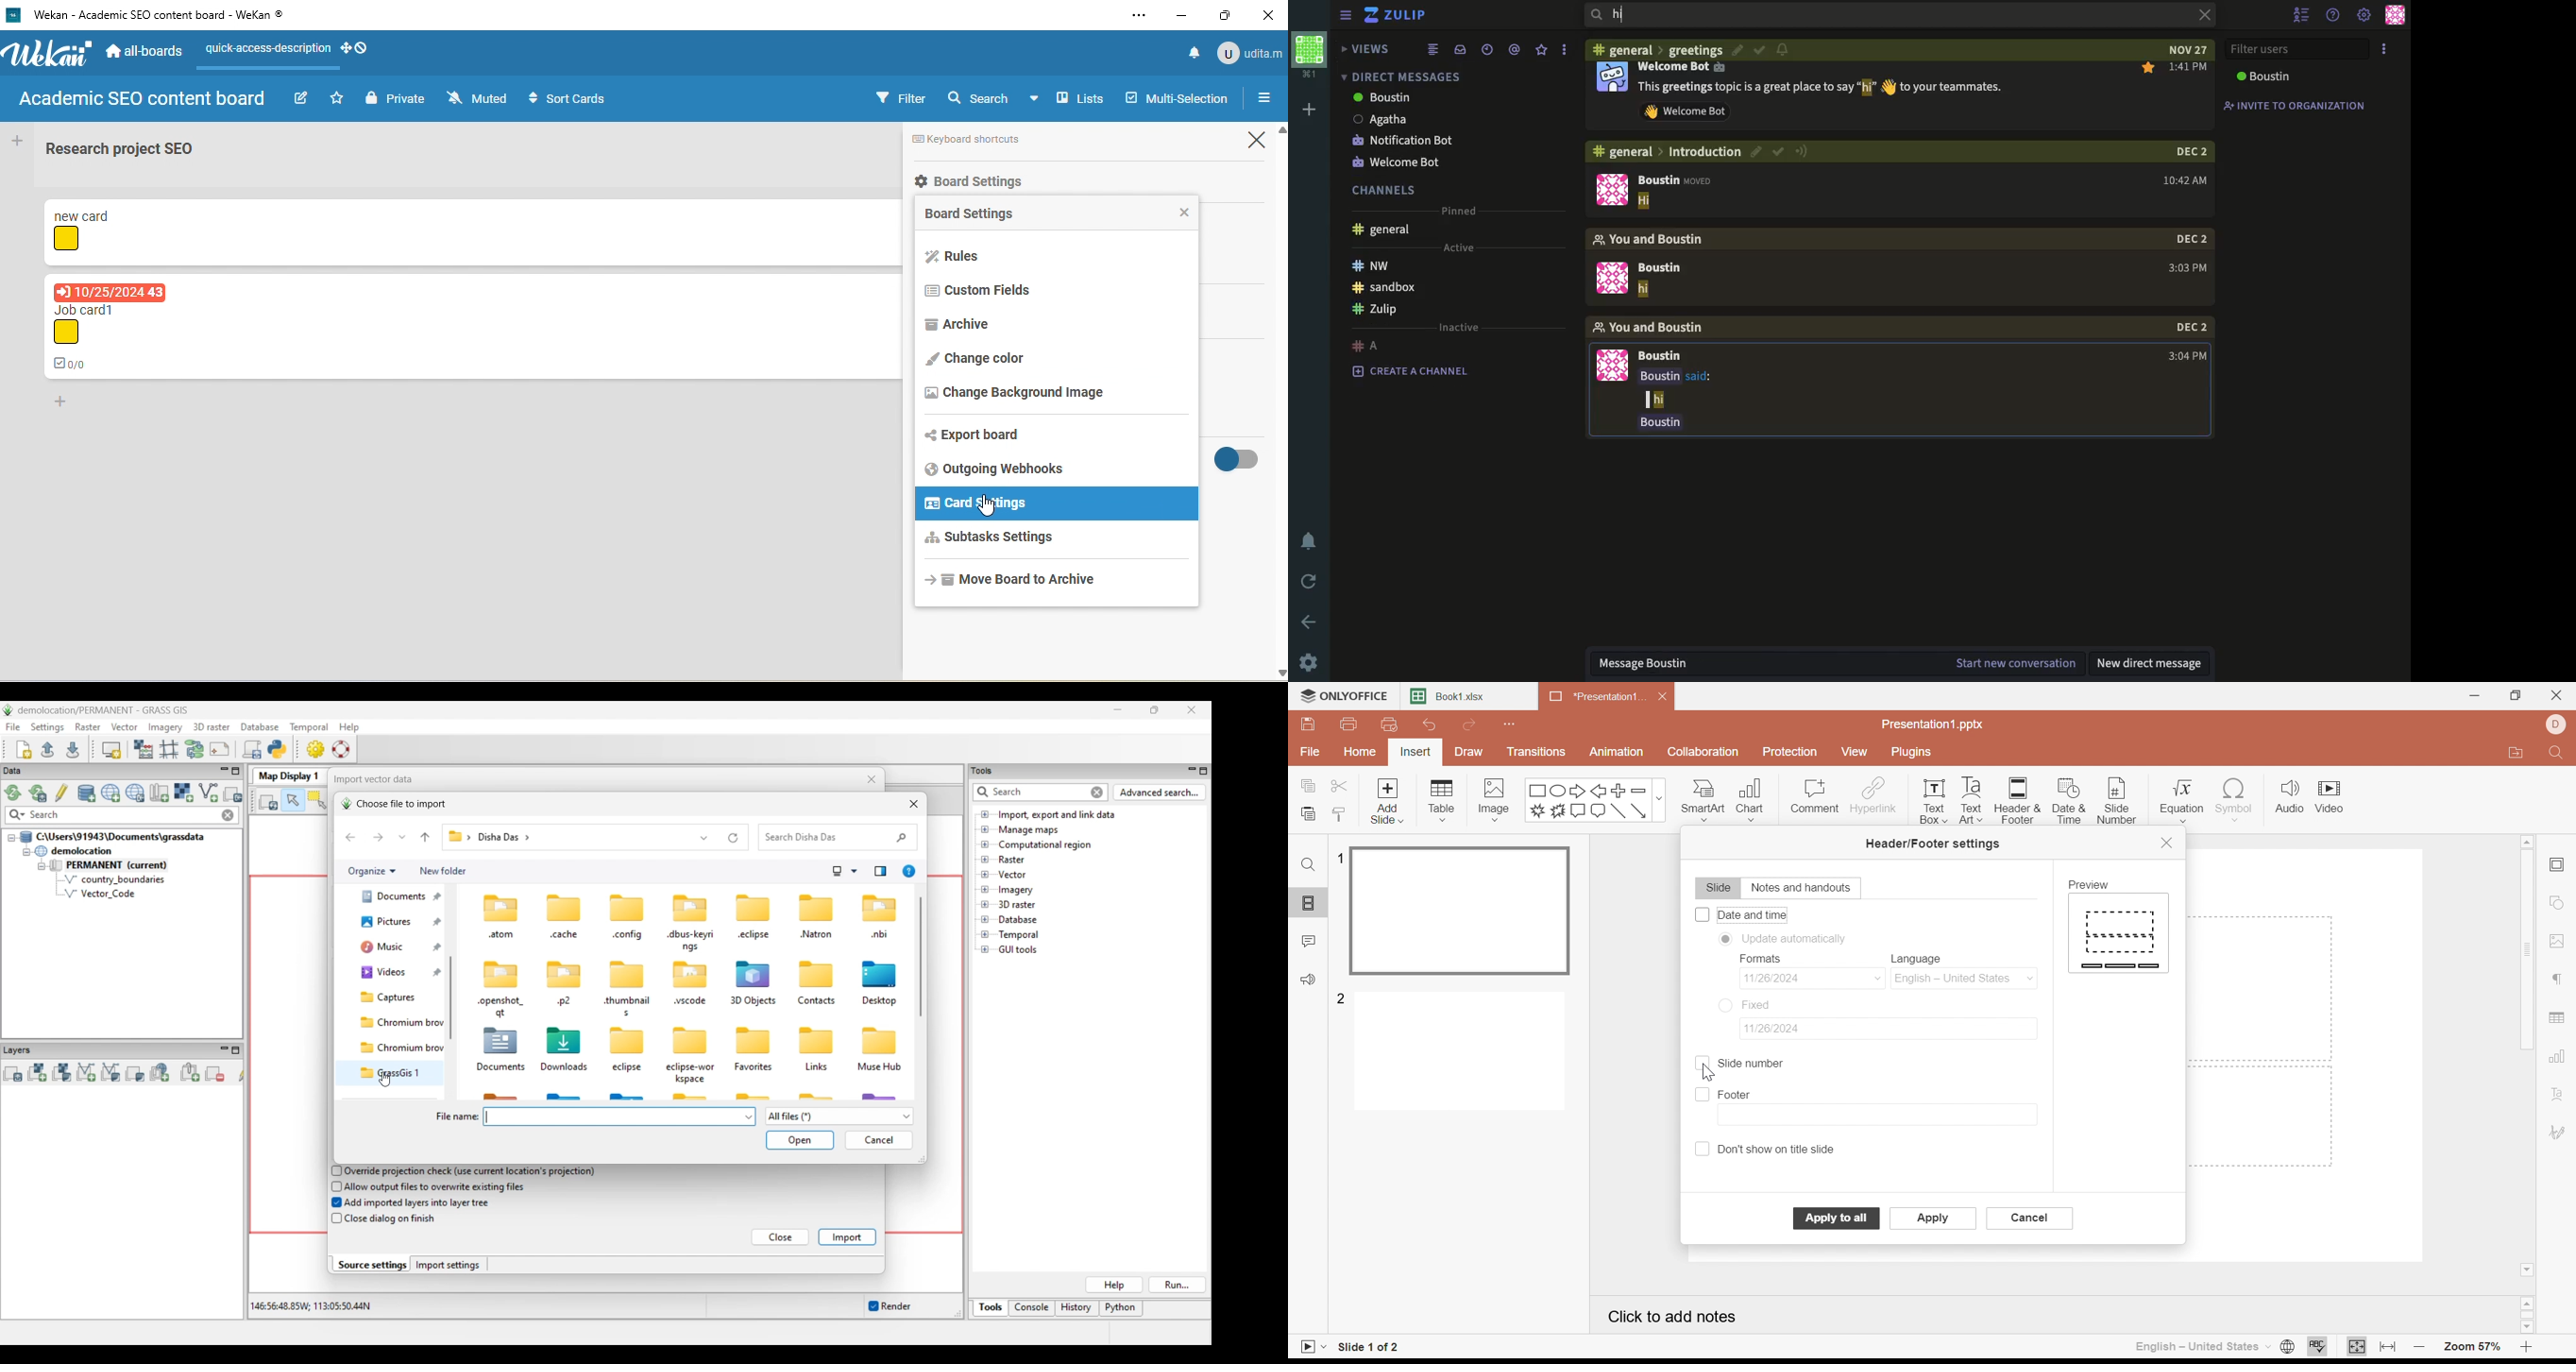 This screenshot has height=1372, width=2576. I want to click on 0/0, so click(73, 363).